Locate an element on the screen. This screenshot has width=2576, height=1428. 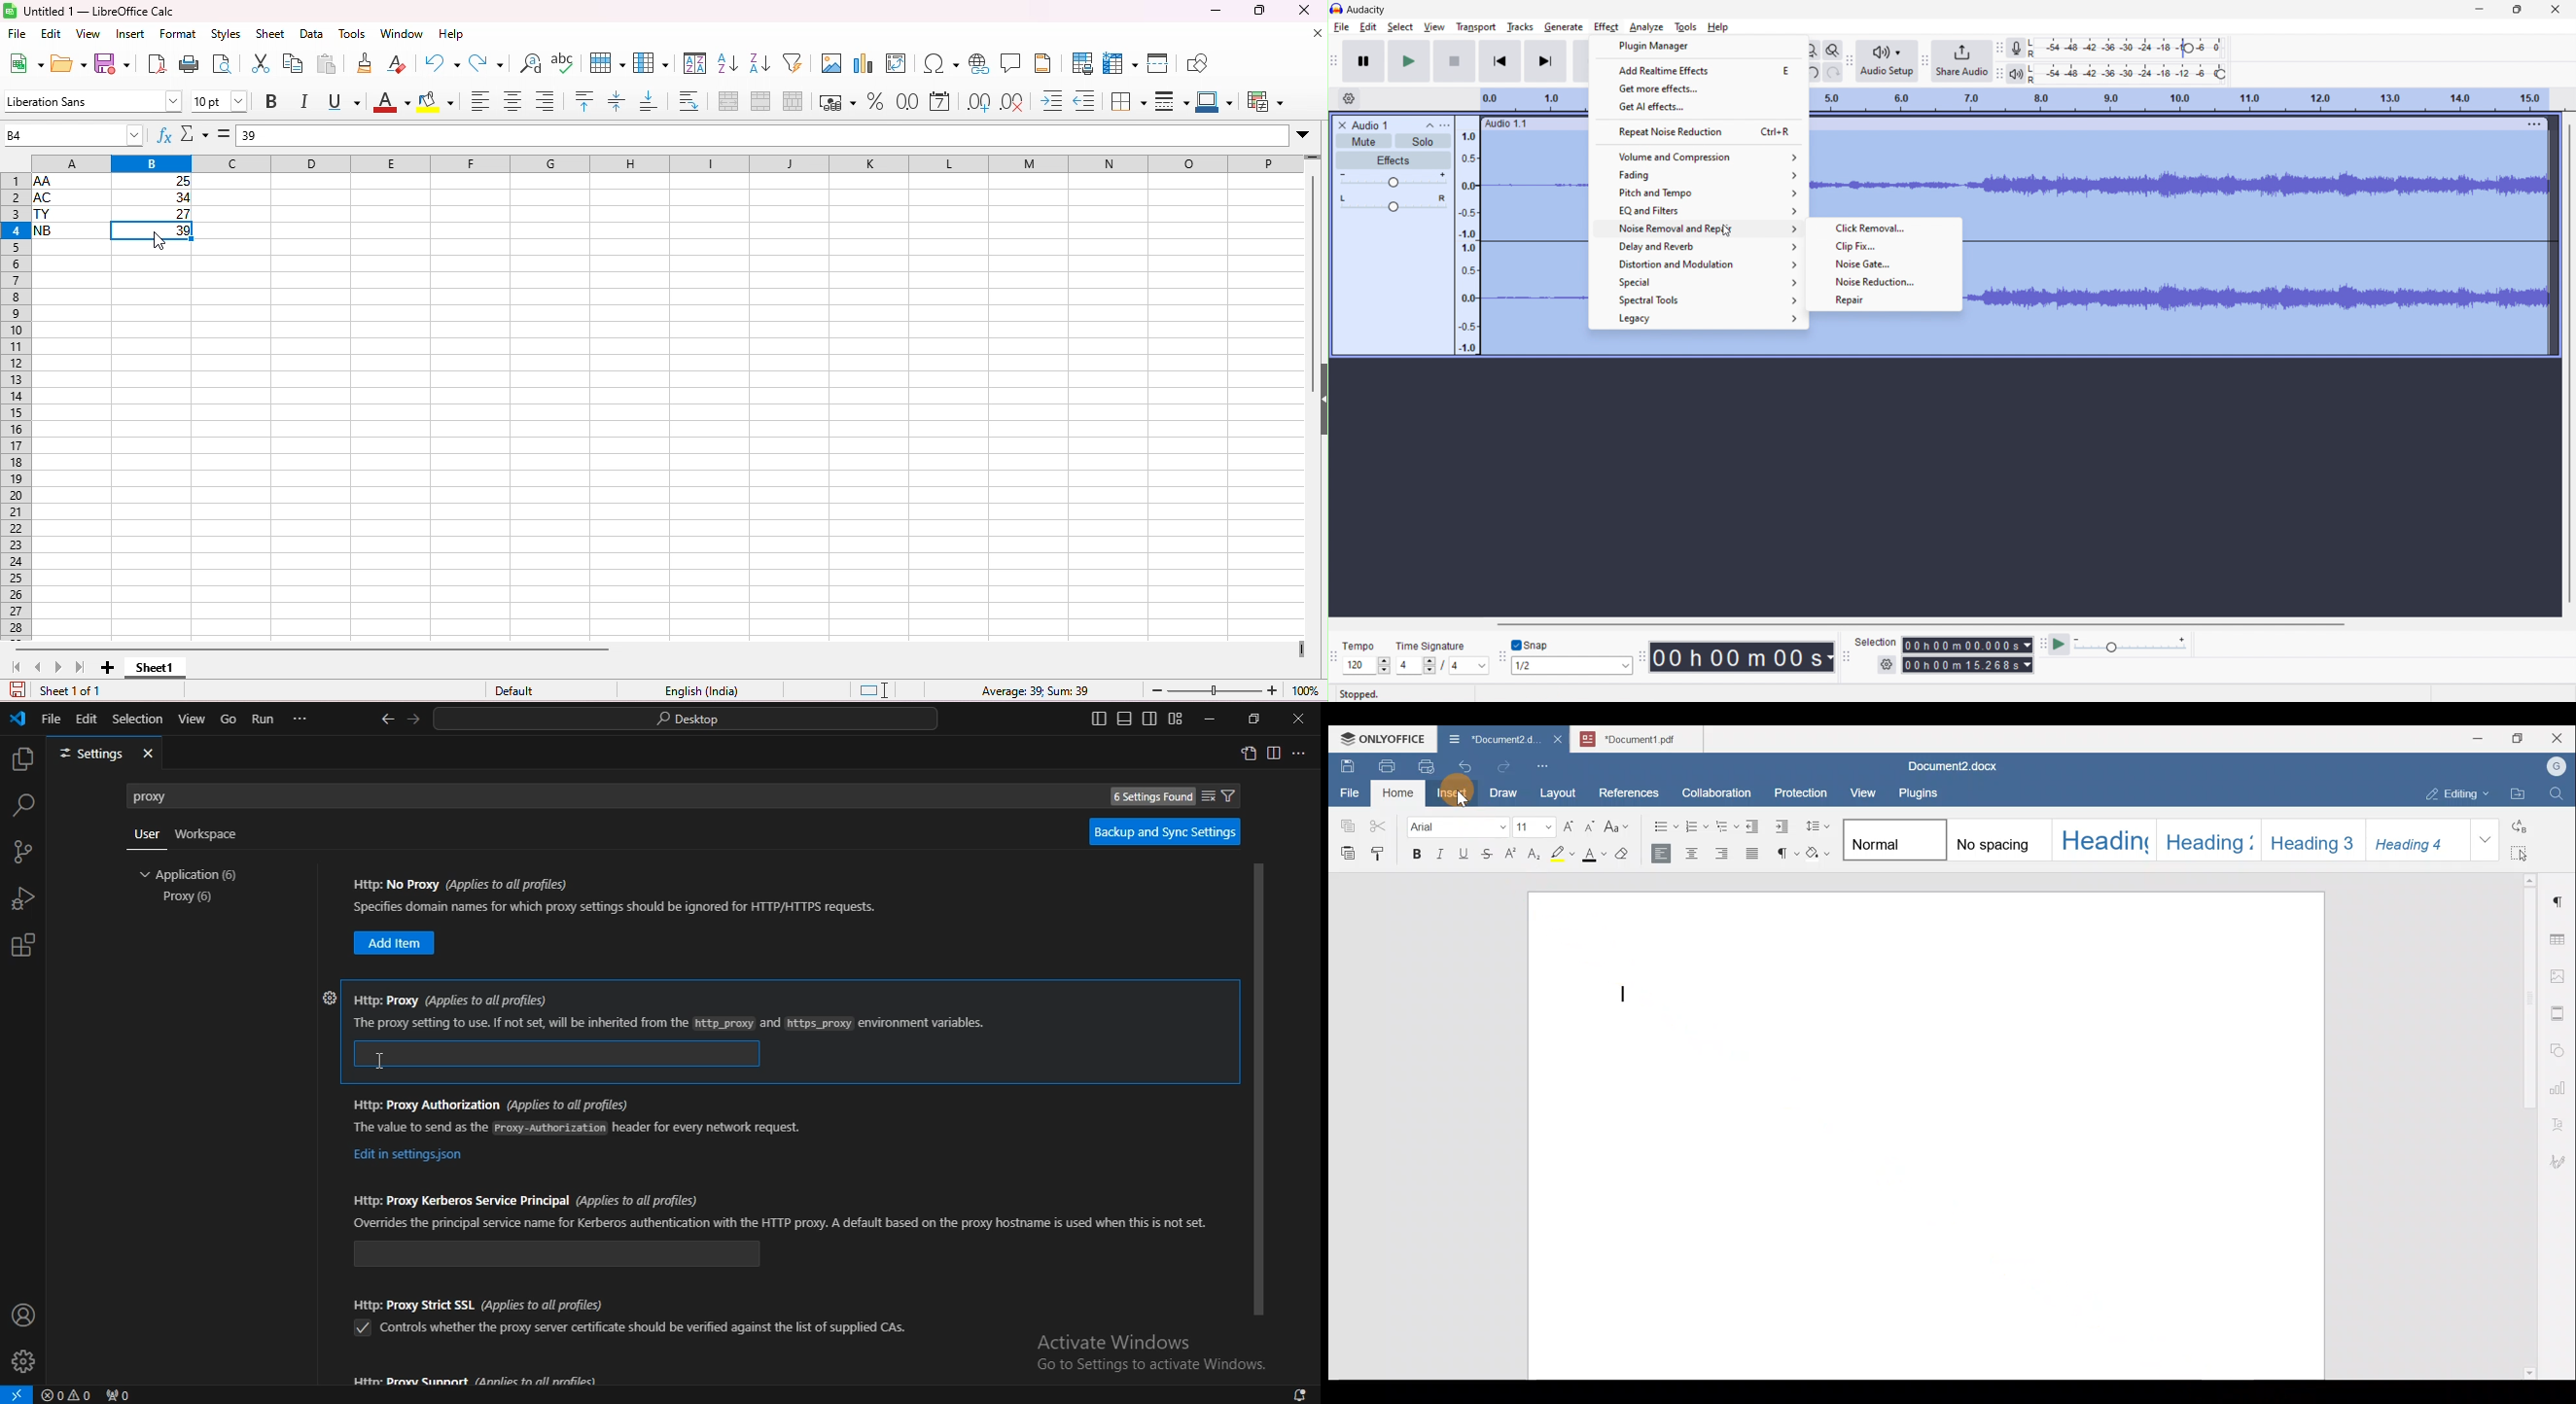
analyze is located at coordinates (1647, 27).